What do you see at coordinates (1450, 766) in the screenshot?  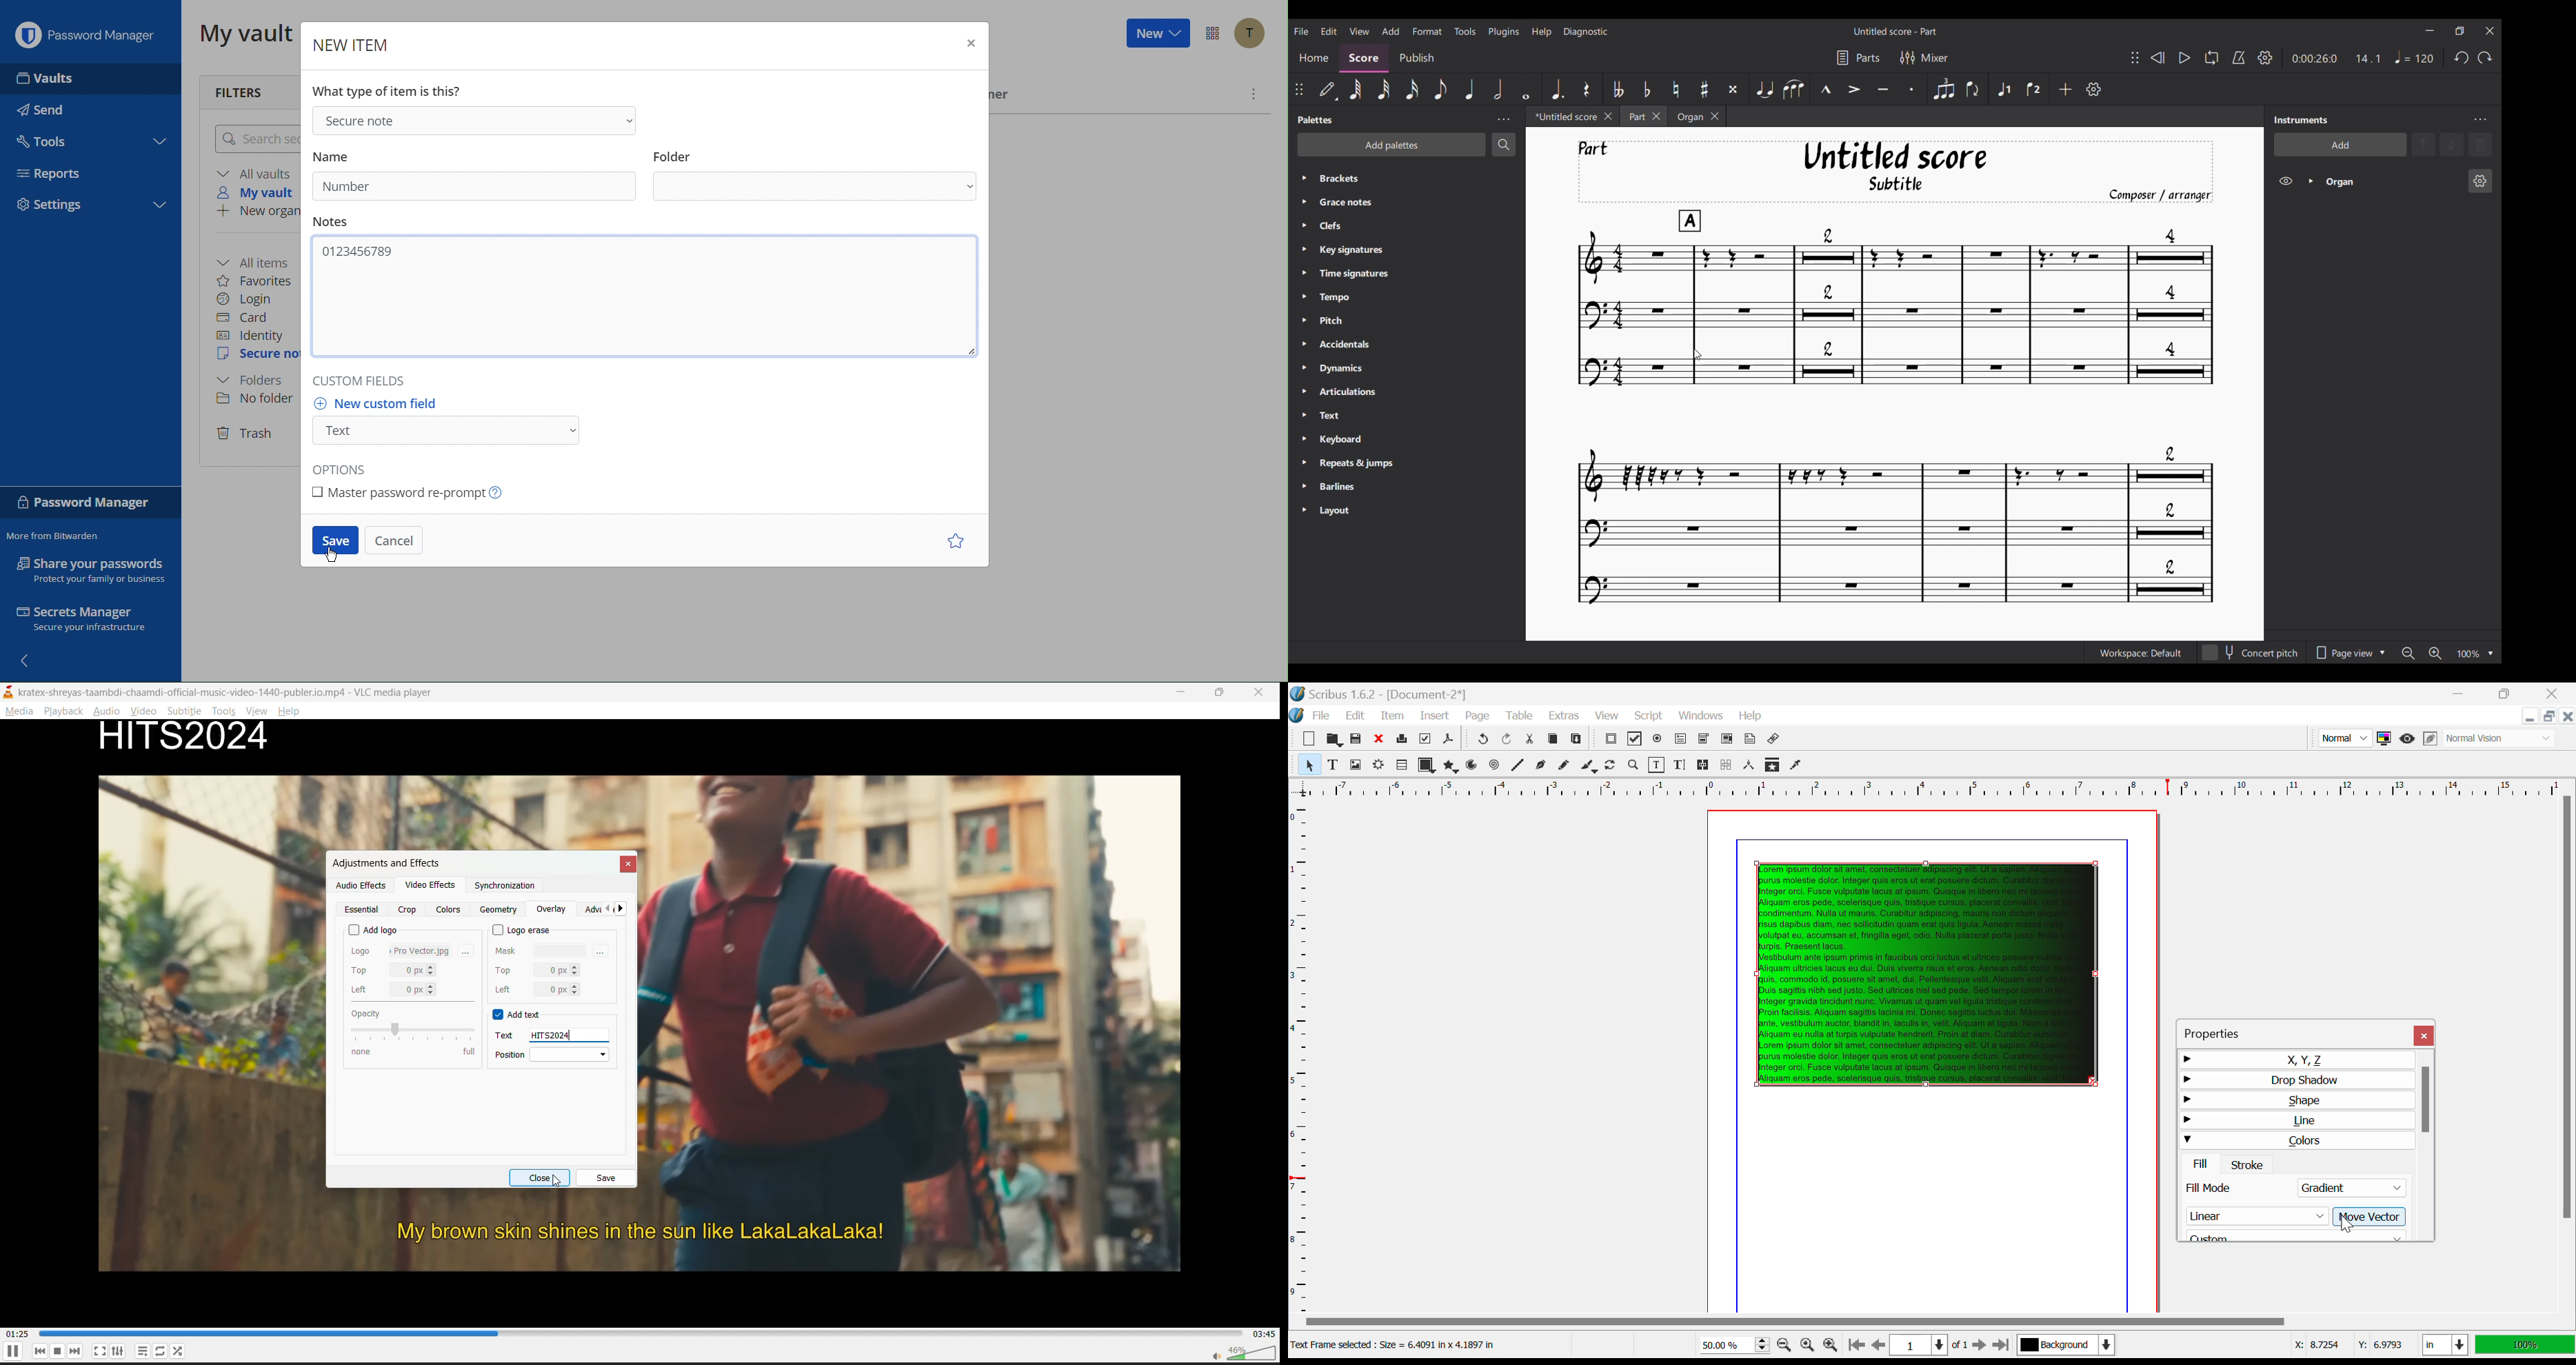 I see `Polygons` at bounding box center [1450, 766].